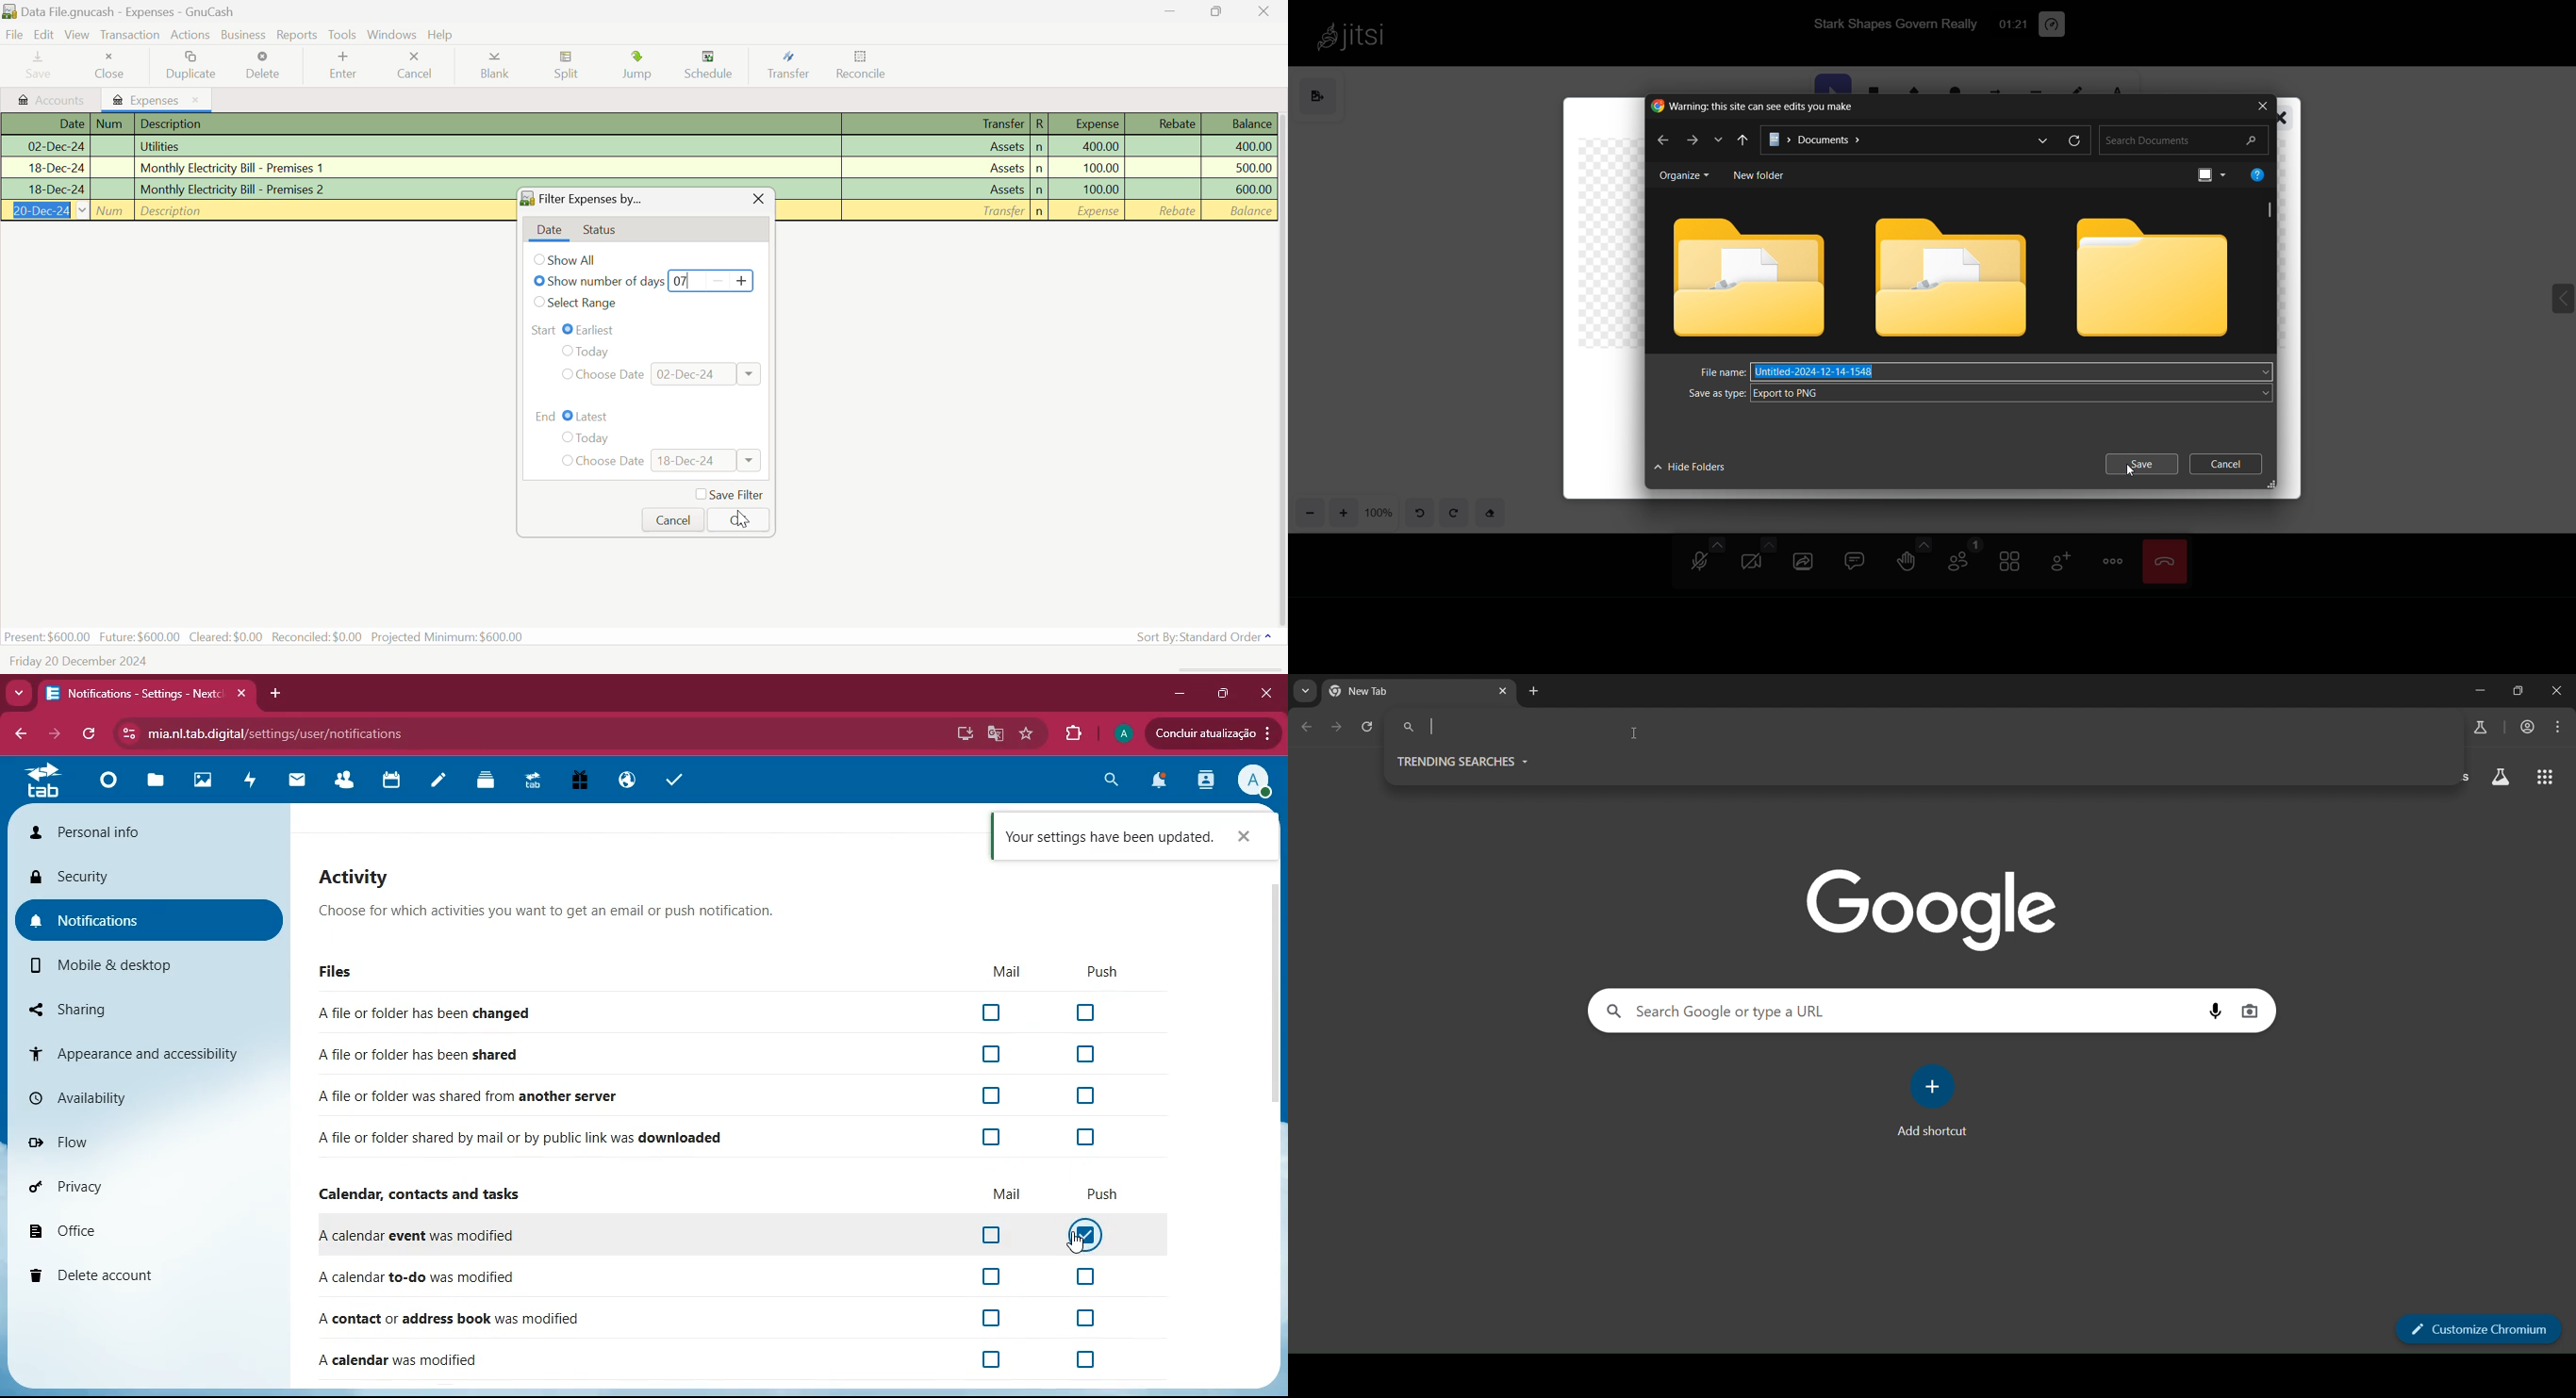  What do you see at coordinates (1087, 1136) in the screenshot?
I see `checkbox` at bounding box center [1087, 1136].